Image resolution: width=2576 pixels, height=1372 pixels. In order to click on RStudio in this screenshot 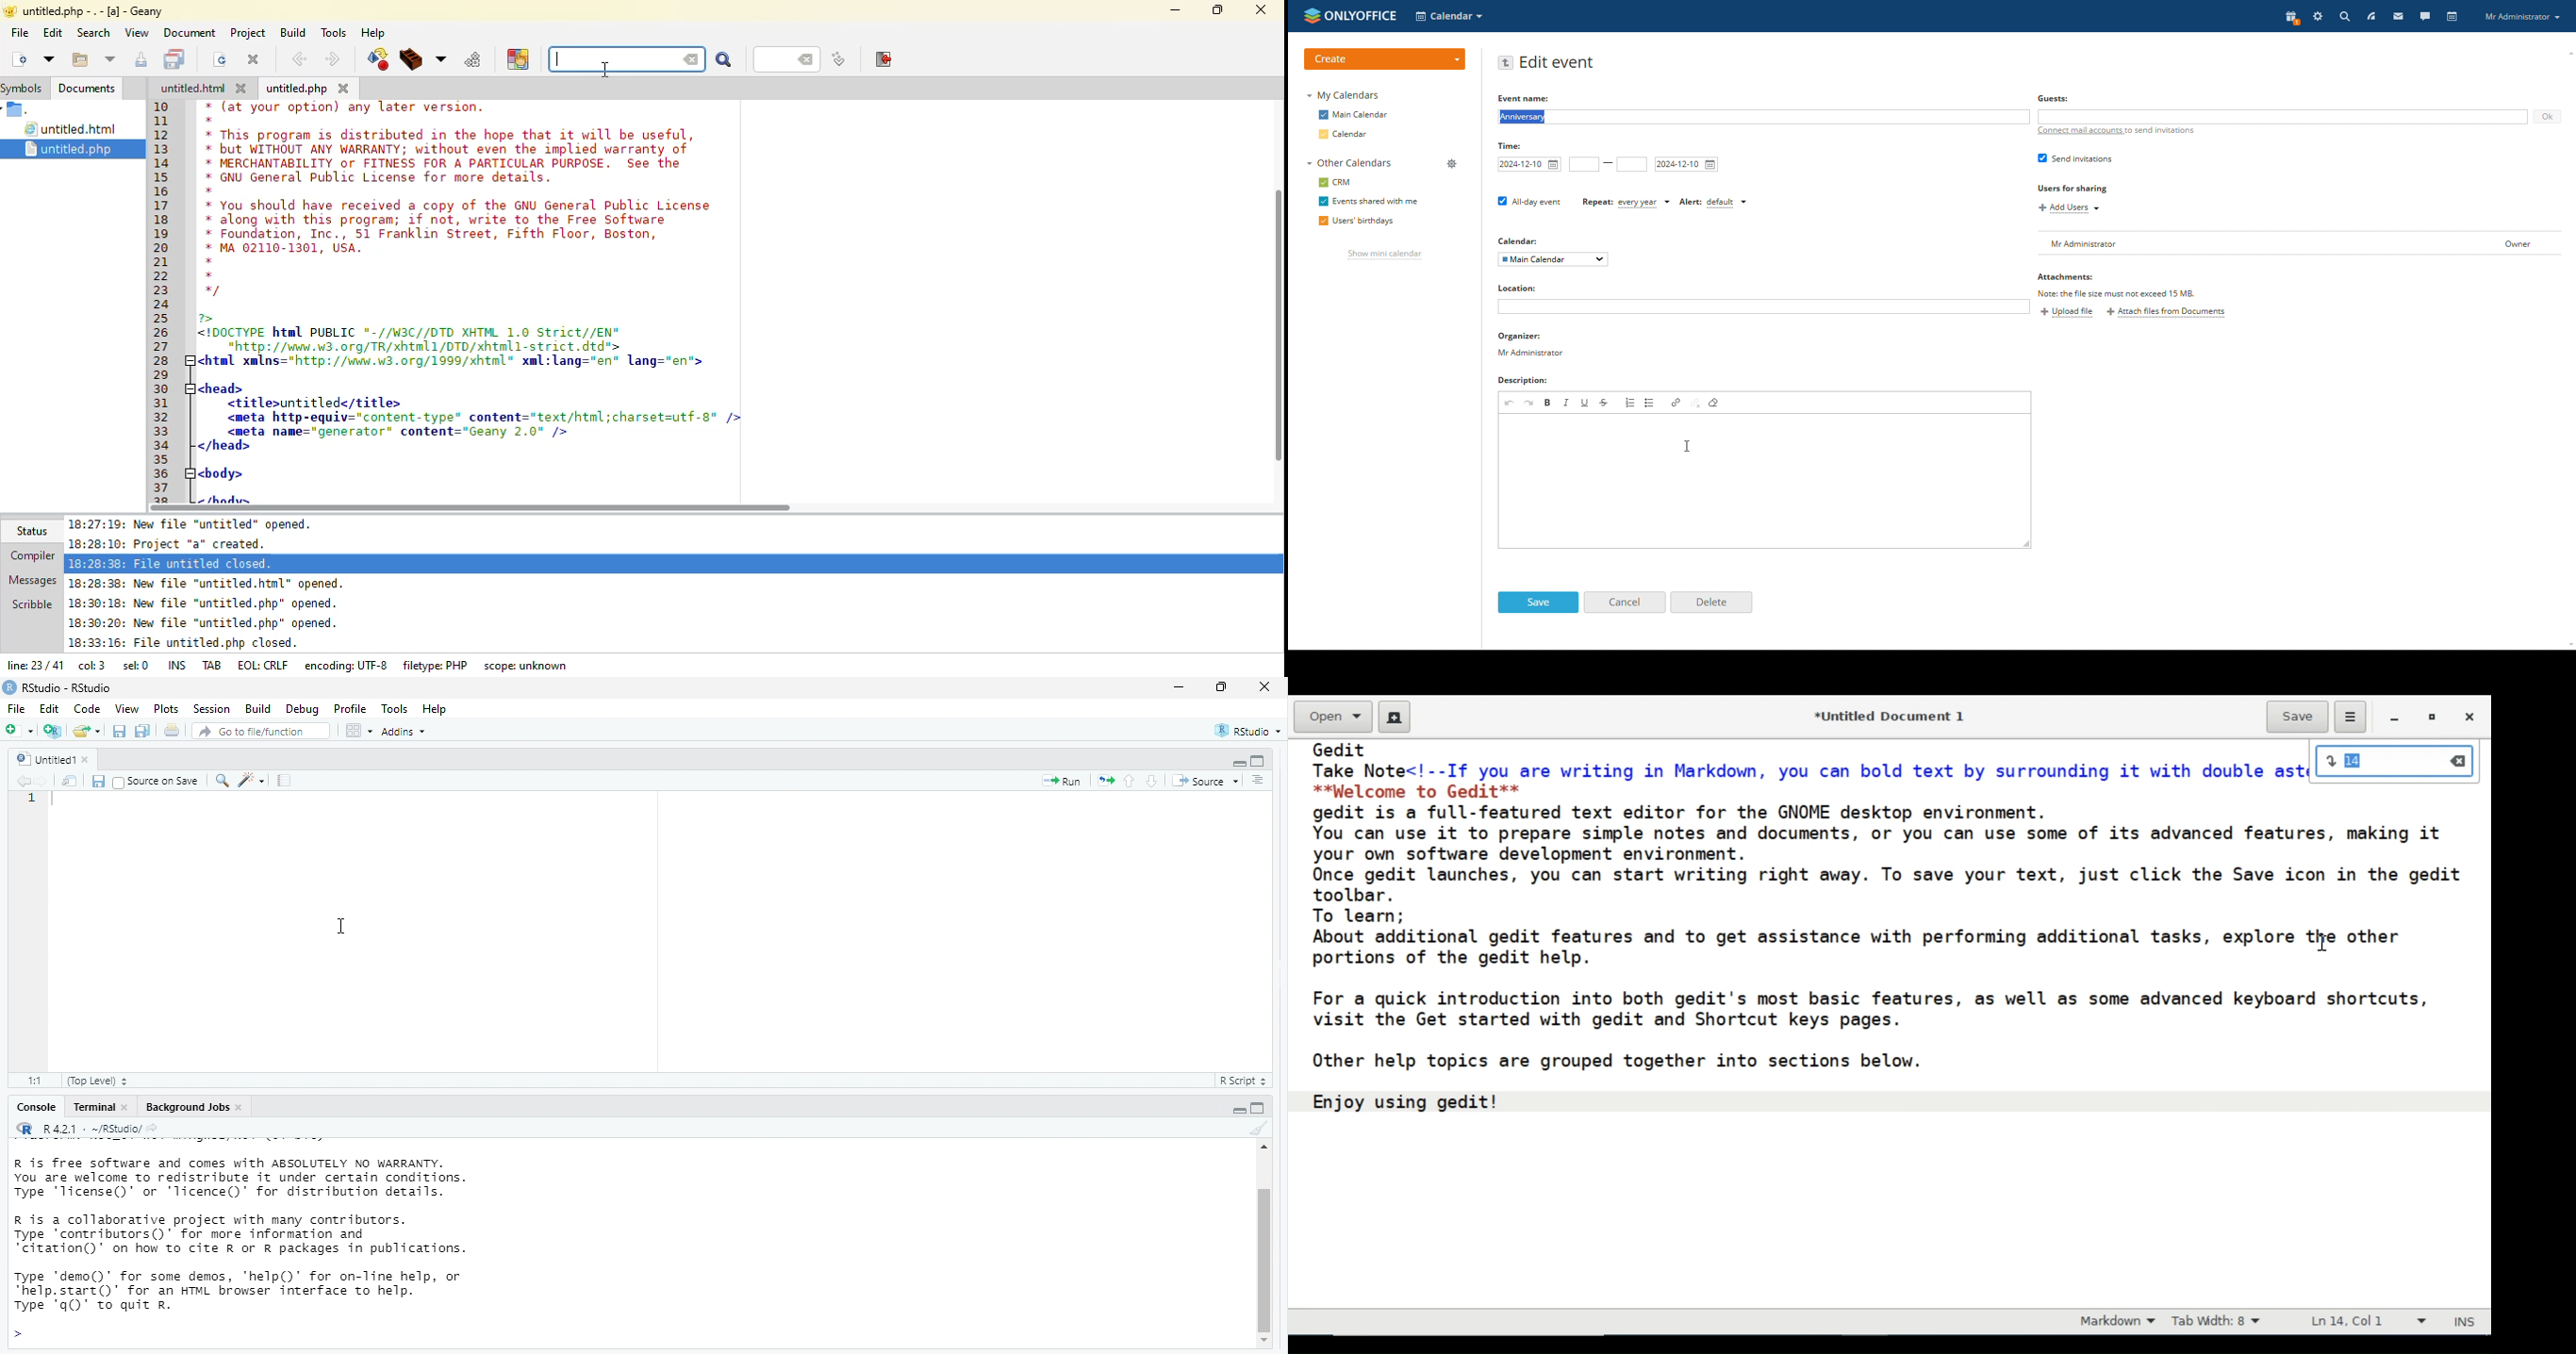, I will do `click(1249, 727)`.